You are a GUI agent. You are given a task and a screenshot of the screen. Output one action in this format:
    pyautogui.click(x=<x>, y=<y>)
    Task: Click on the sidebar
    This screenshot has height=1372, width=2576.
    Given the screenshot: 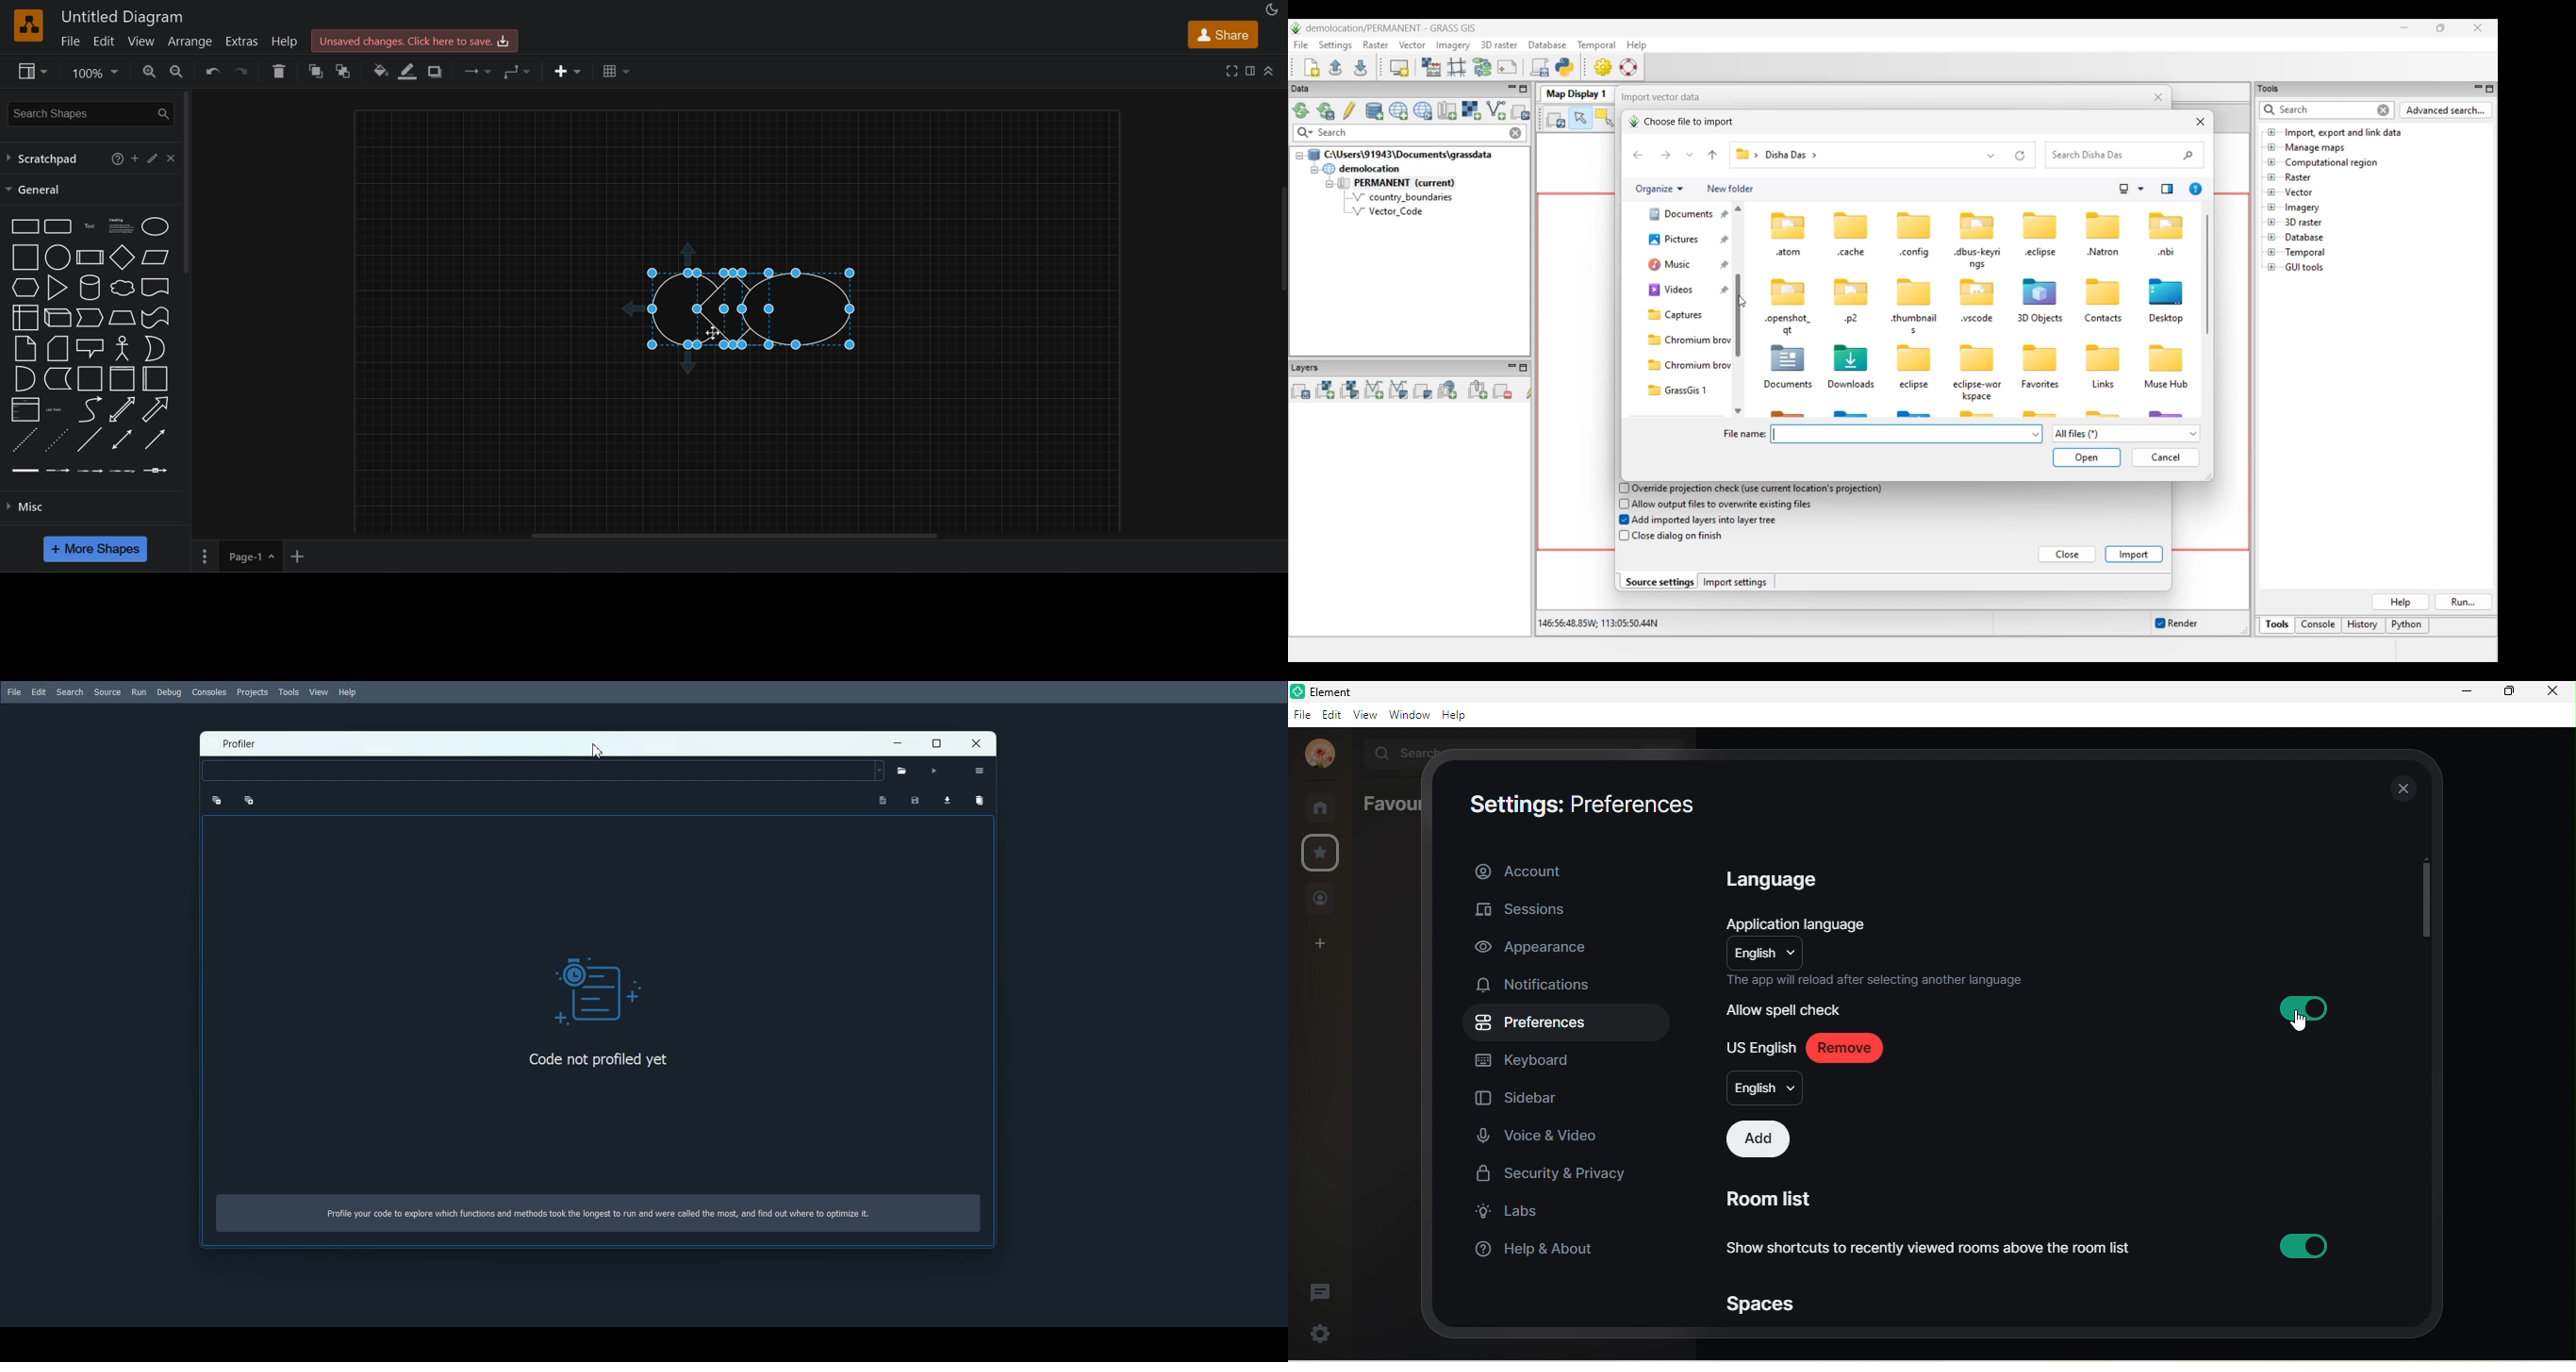 What is the action you would take?
    pyautogui.click(x=1524, y=1099)
    